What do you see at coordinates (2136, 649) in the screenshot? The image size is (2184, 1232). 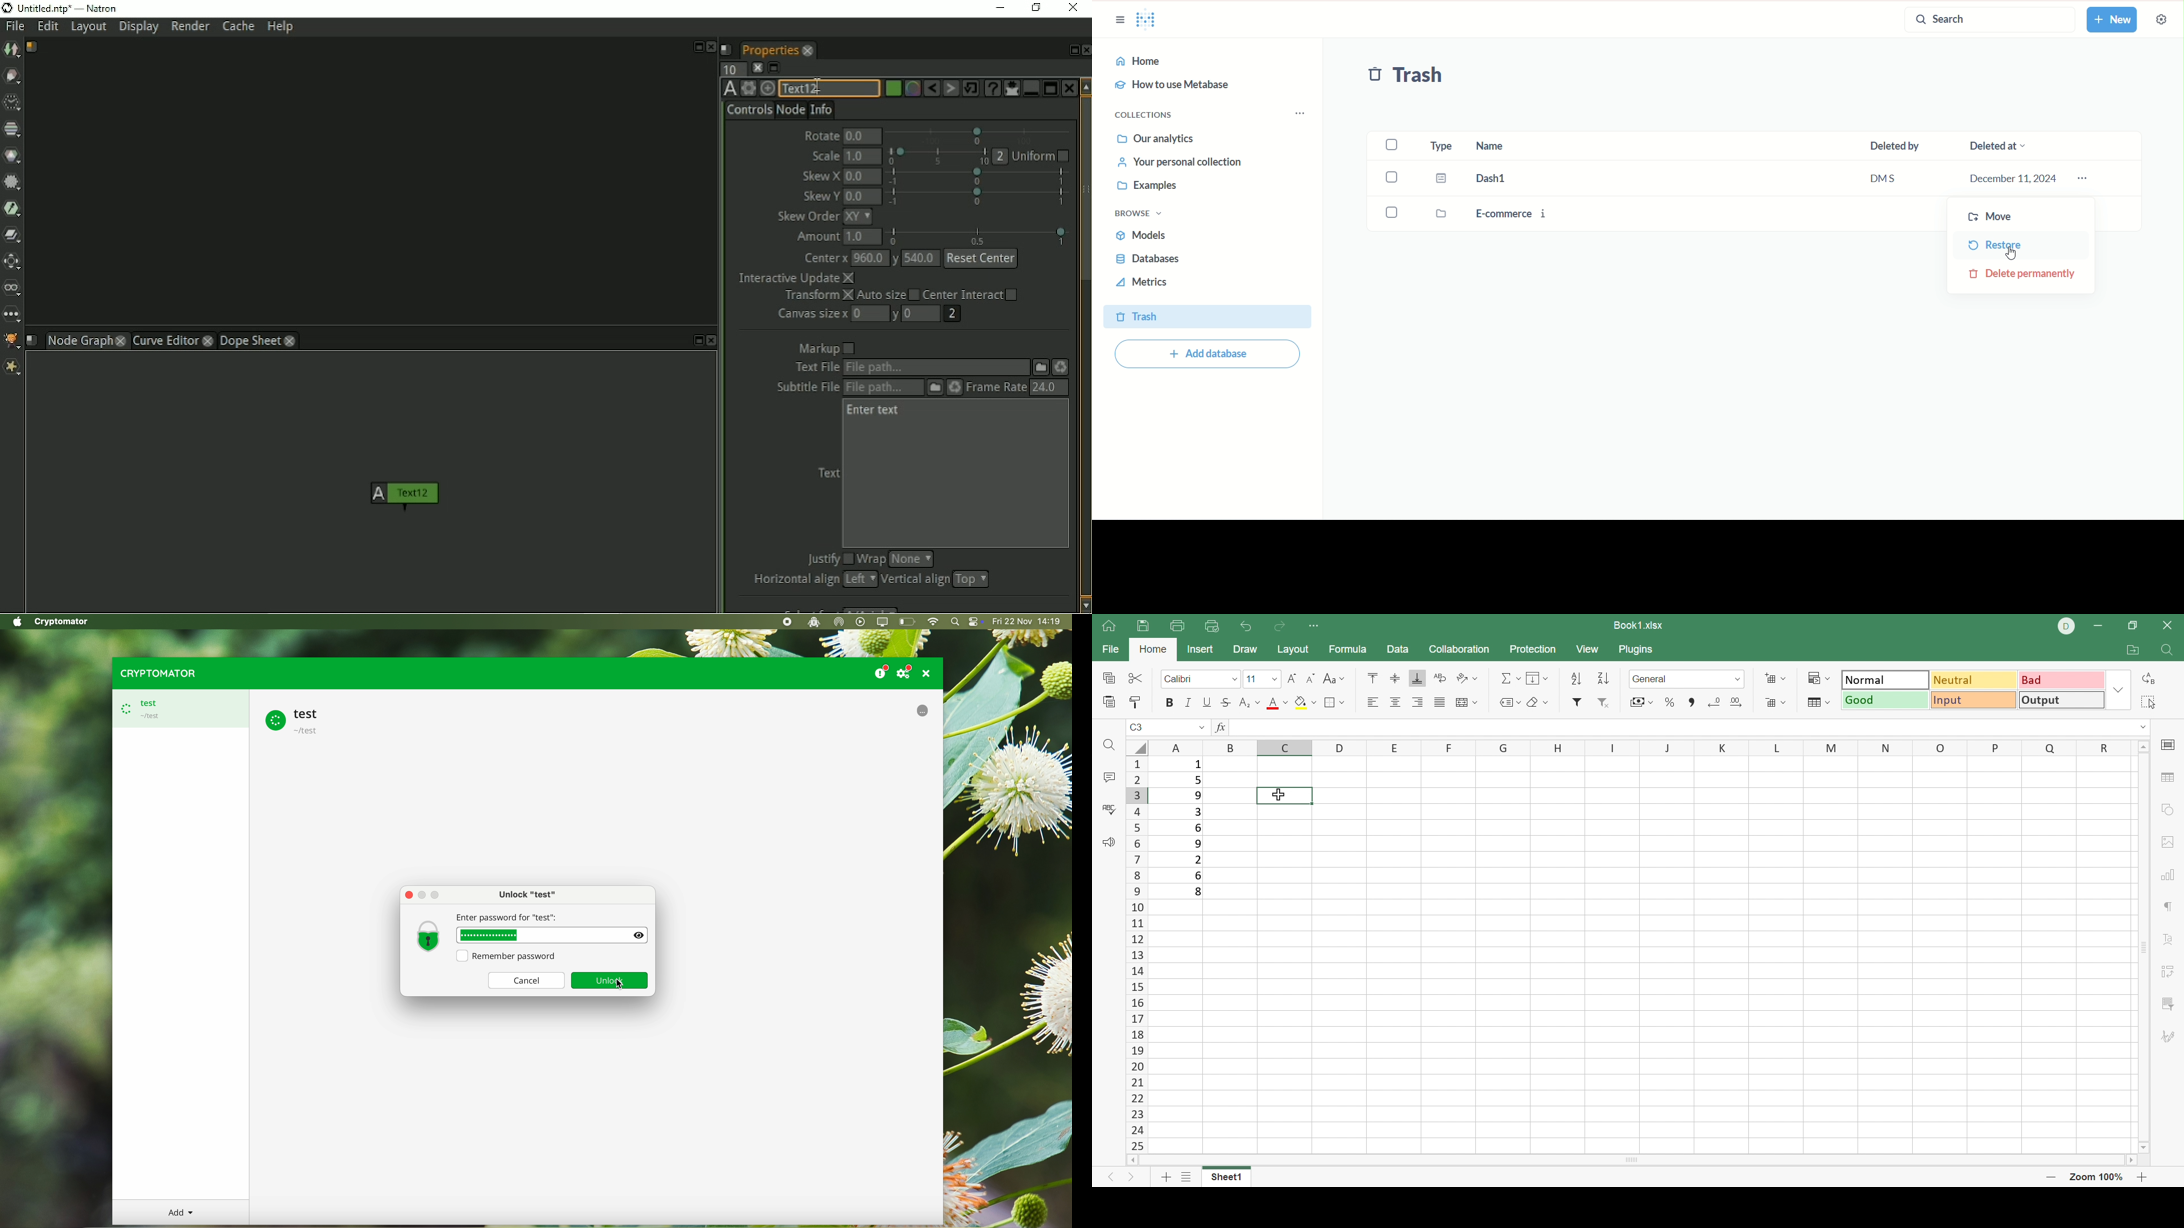 I see `Open file location` at bounding box center [2136, 649].